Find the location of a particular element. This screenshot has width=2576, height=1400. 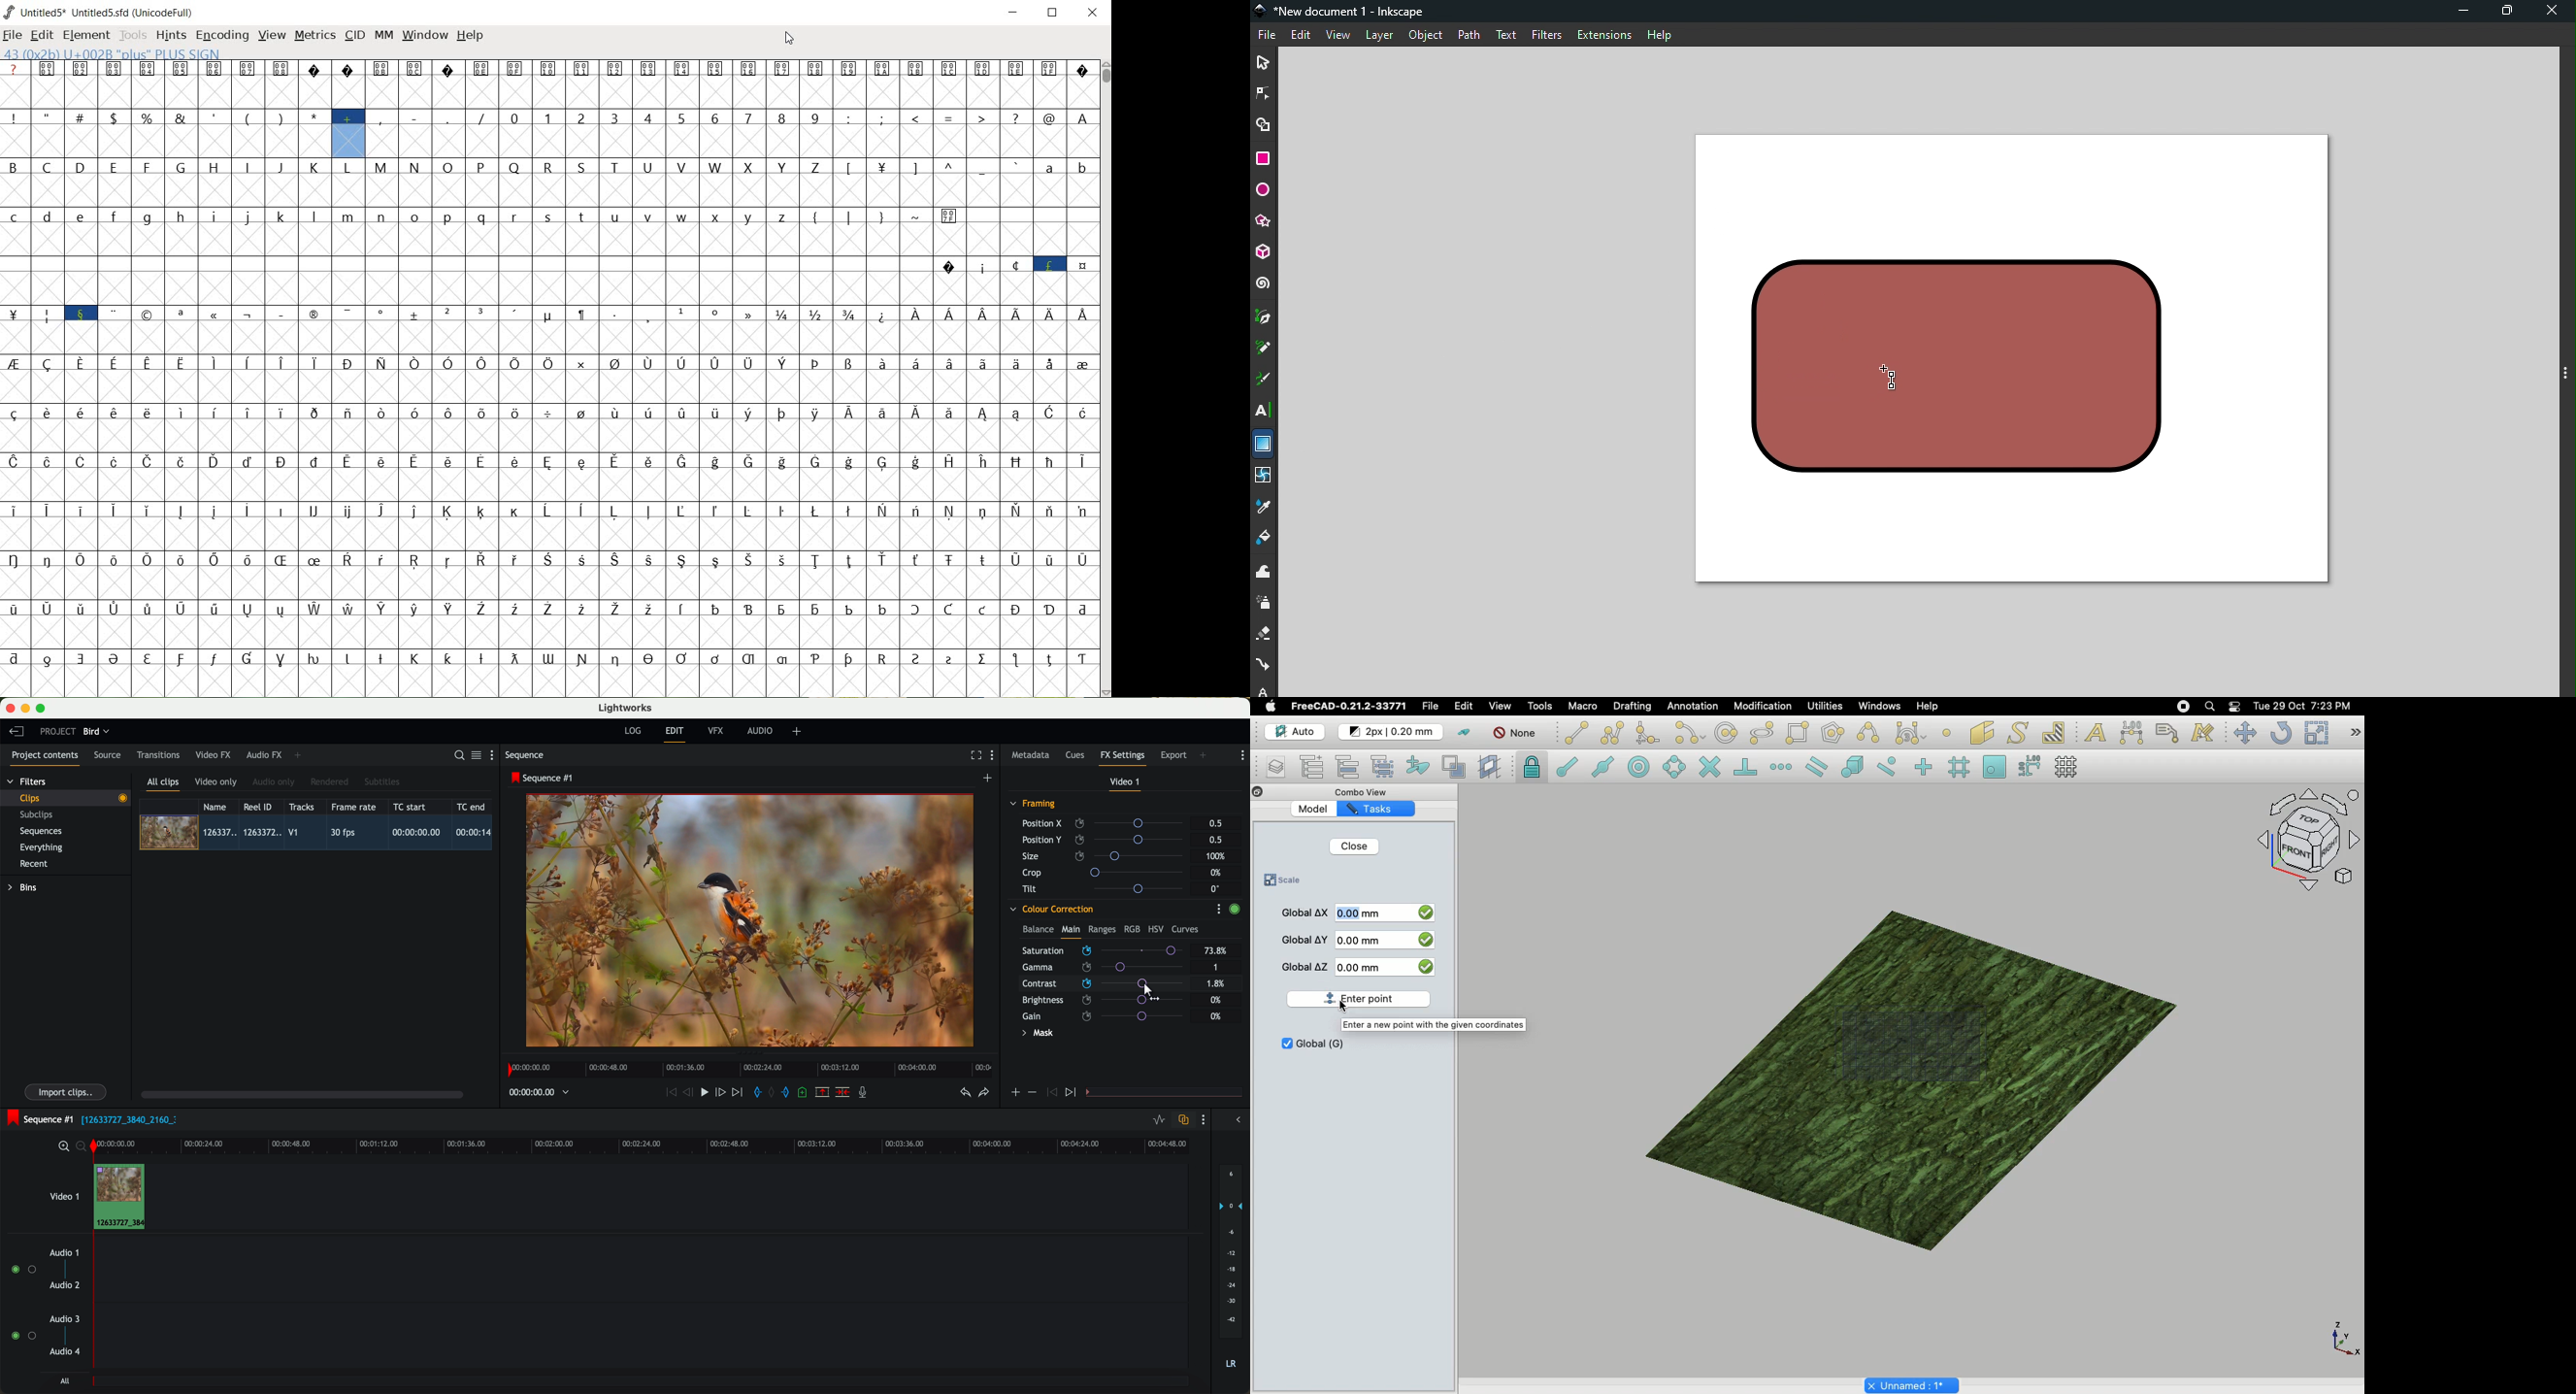

Drafting is located at coordinates (1633, 707).